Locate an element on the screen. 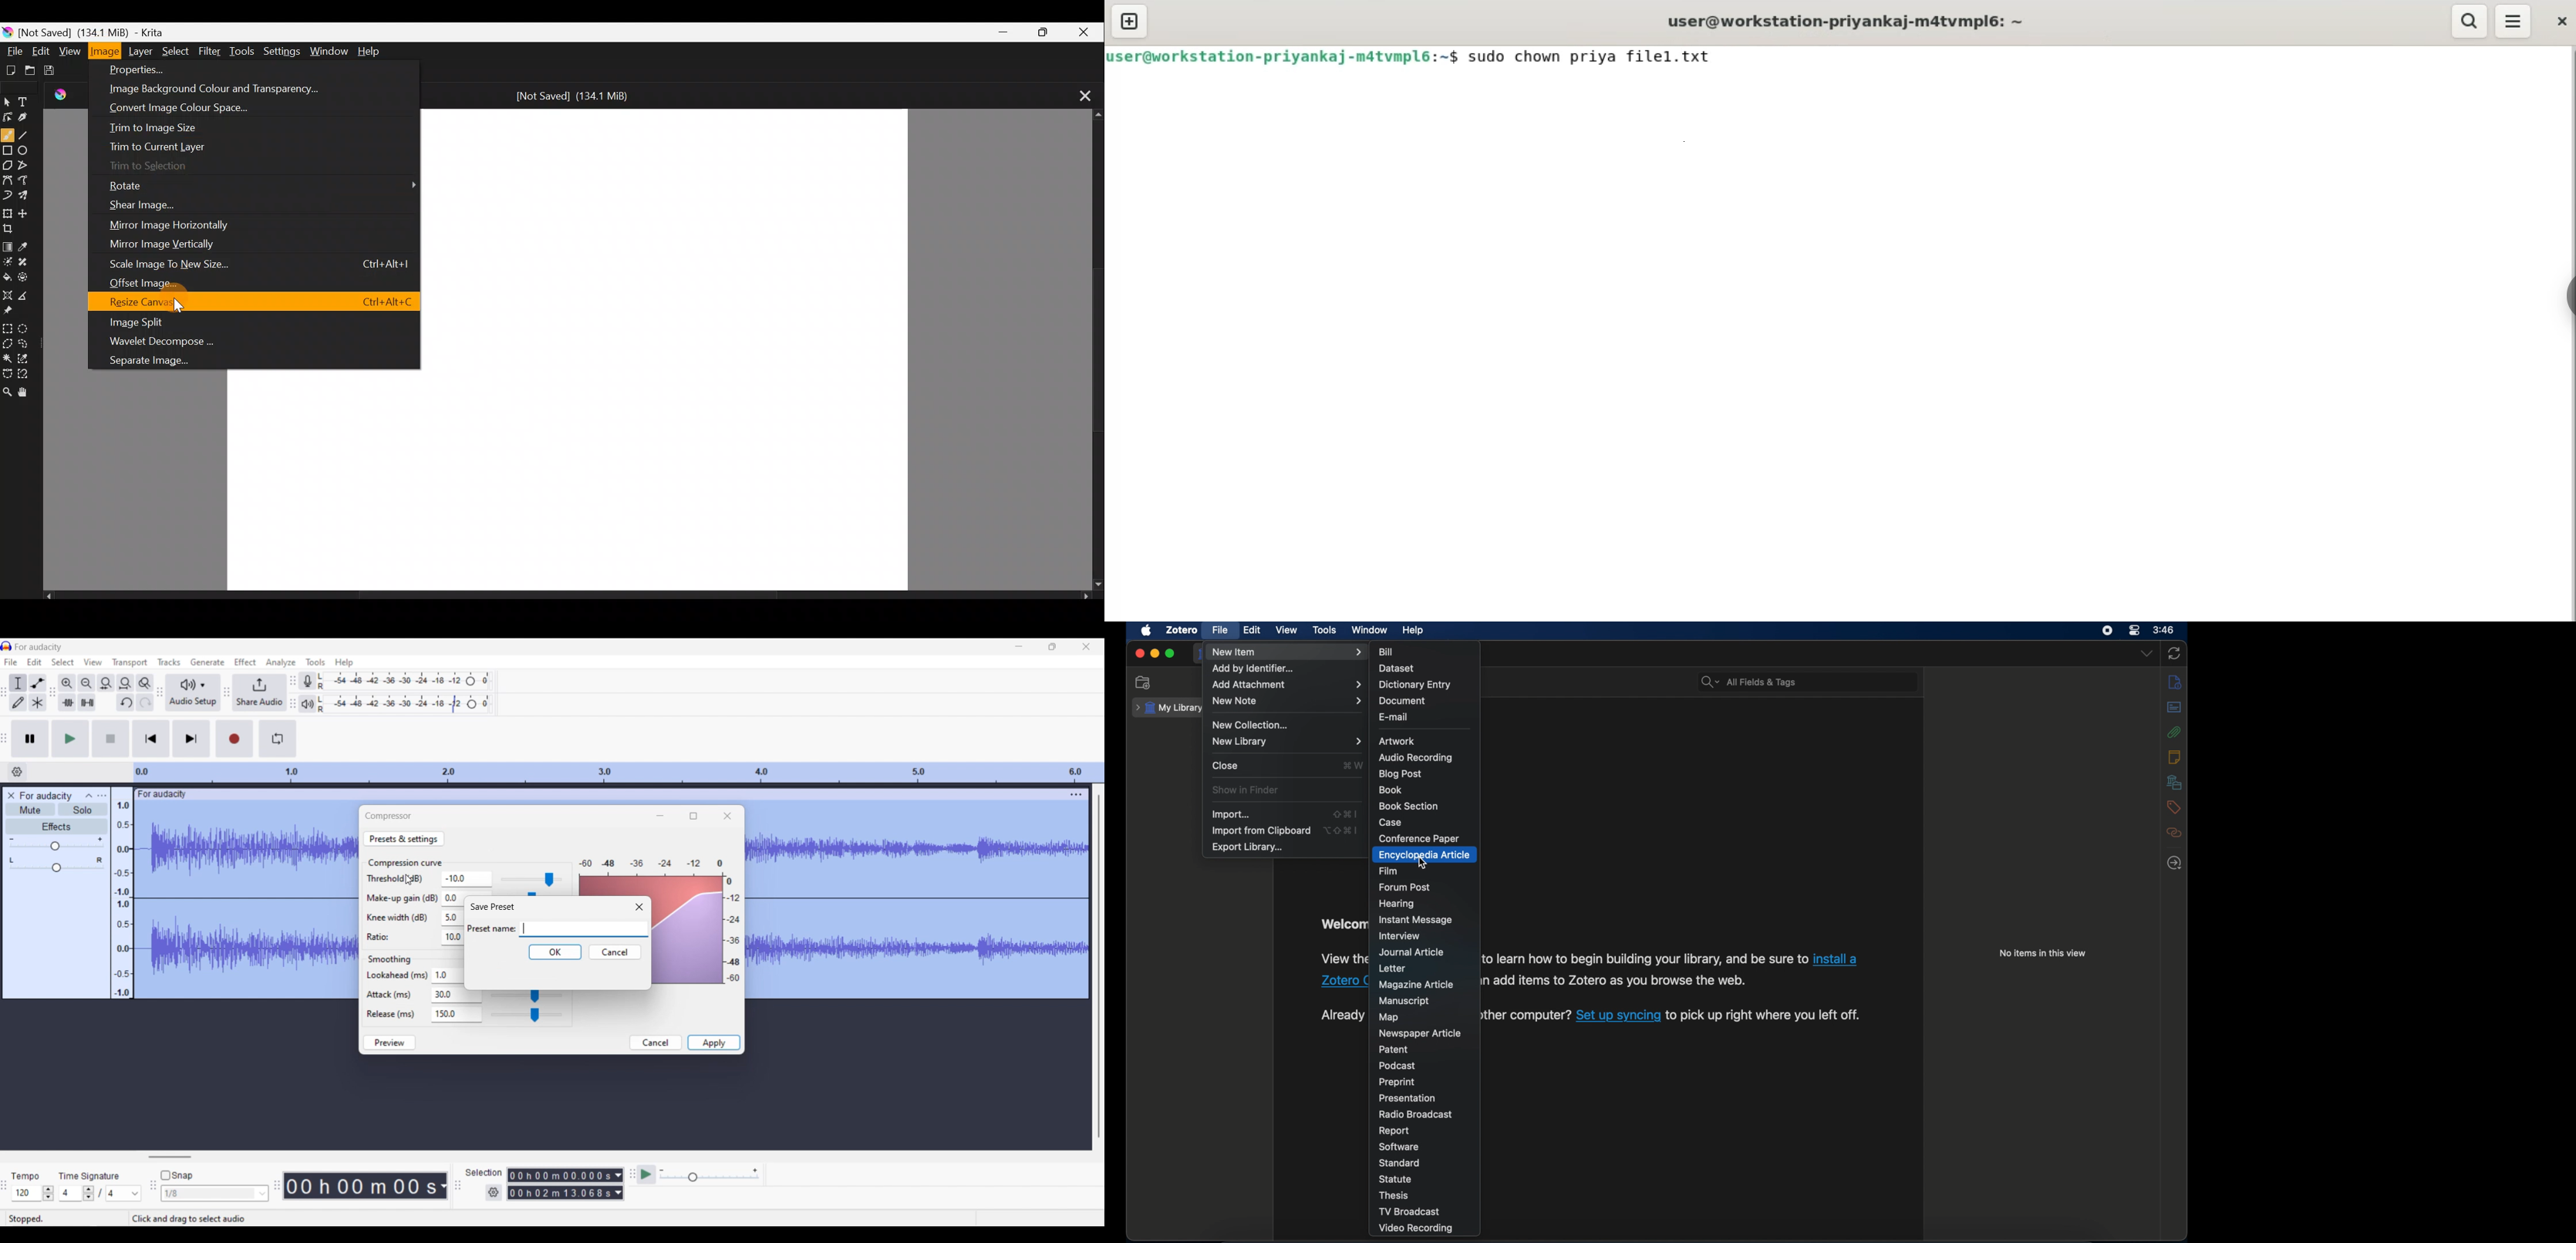 Image resolution: width=2576 pixels, height=1260 pixels. book section is located at coordinates (1409, 806).